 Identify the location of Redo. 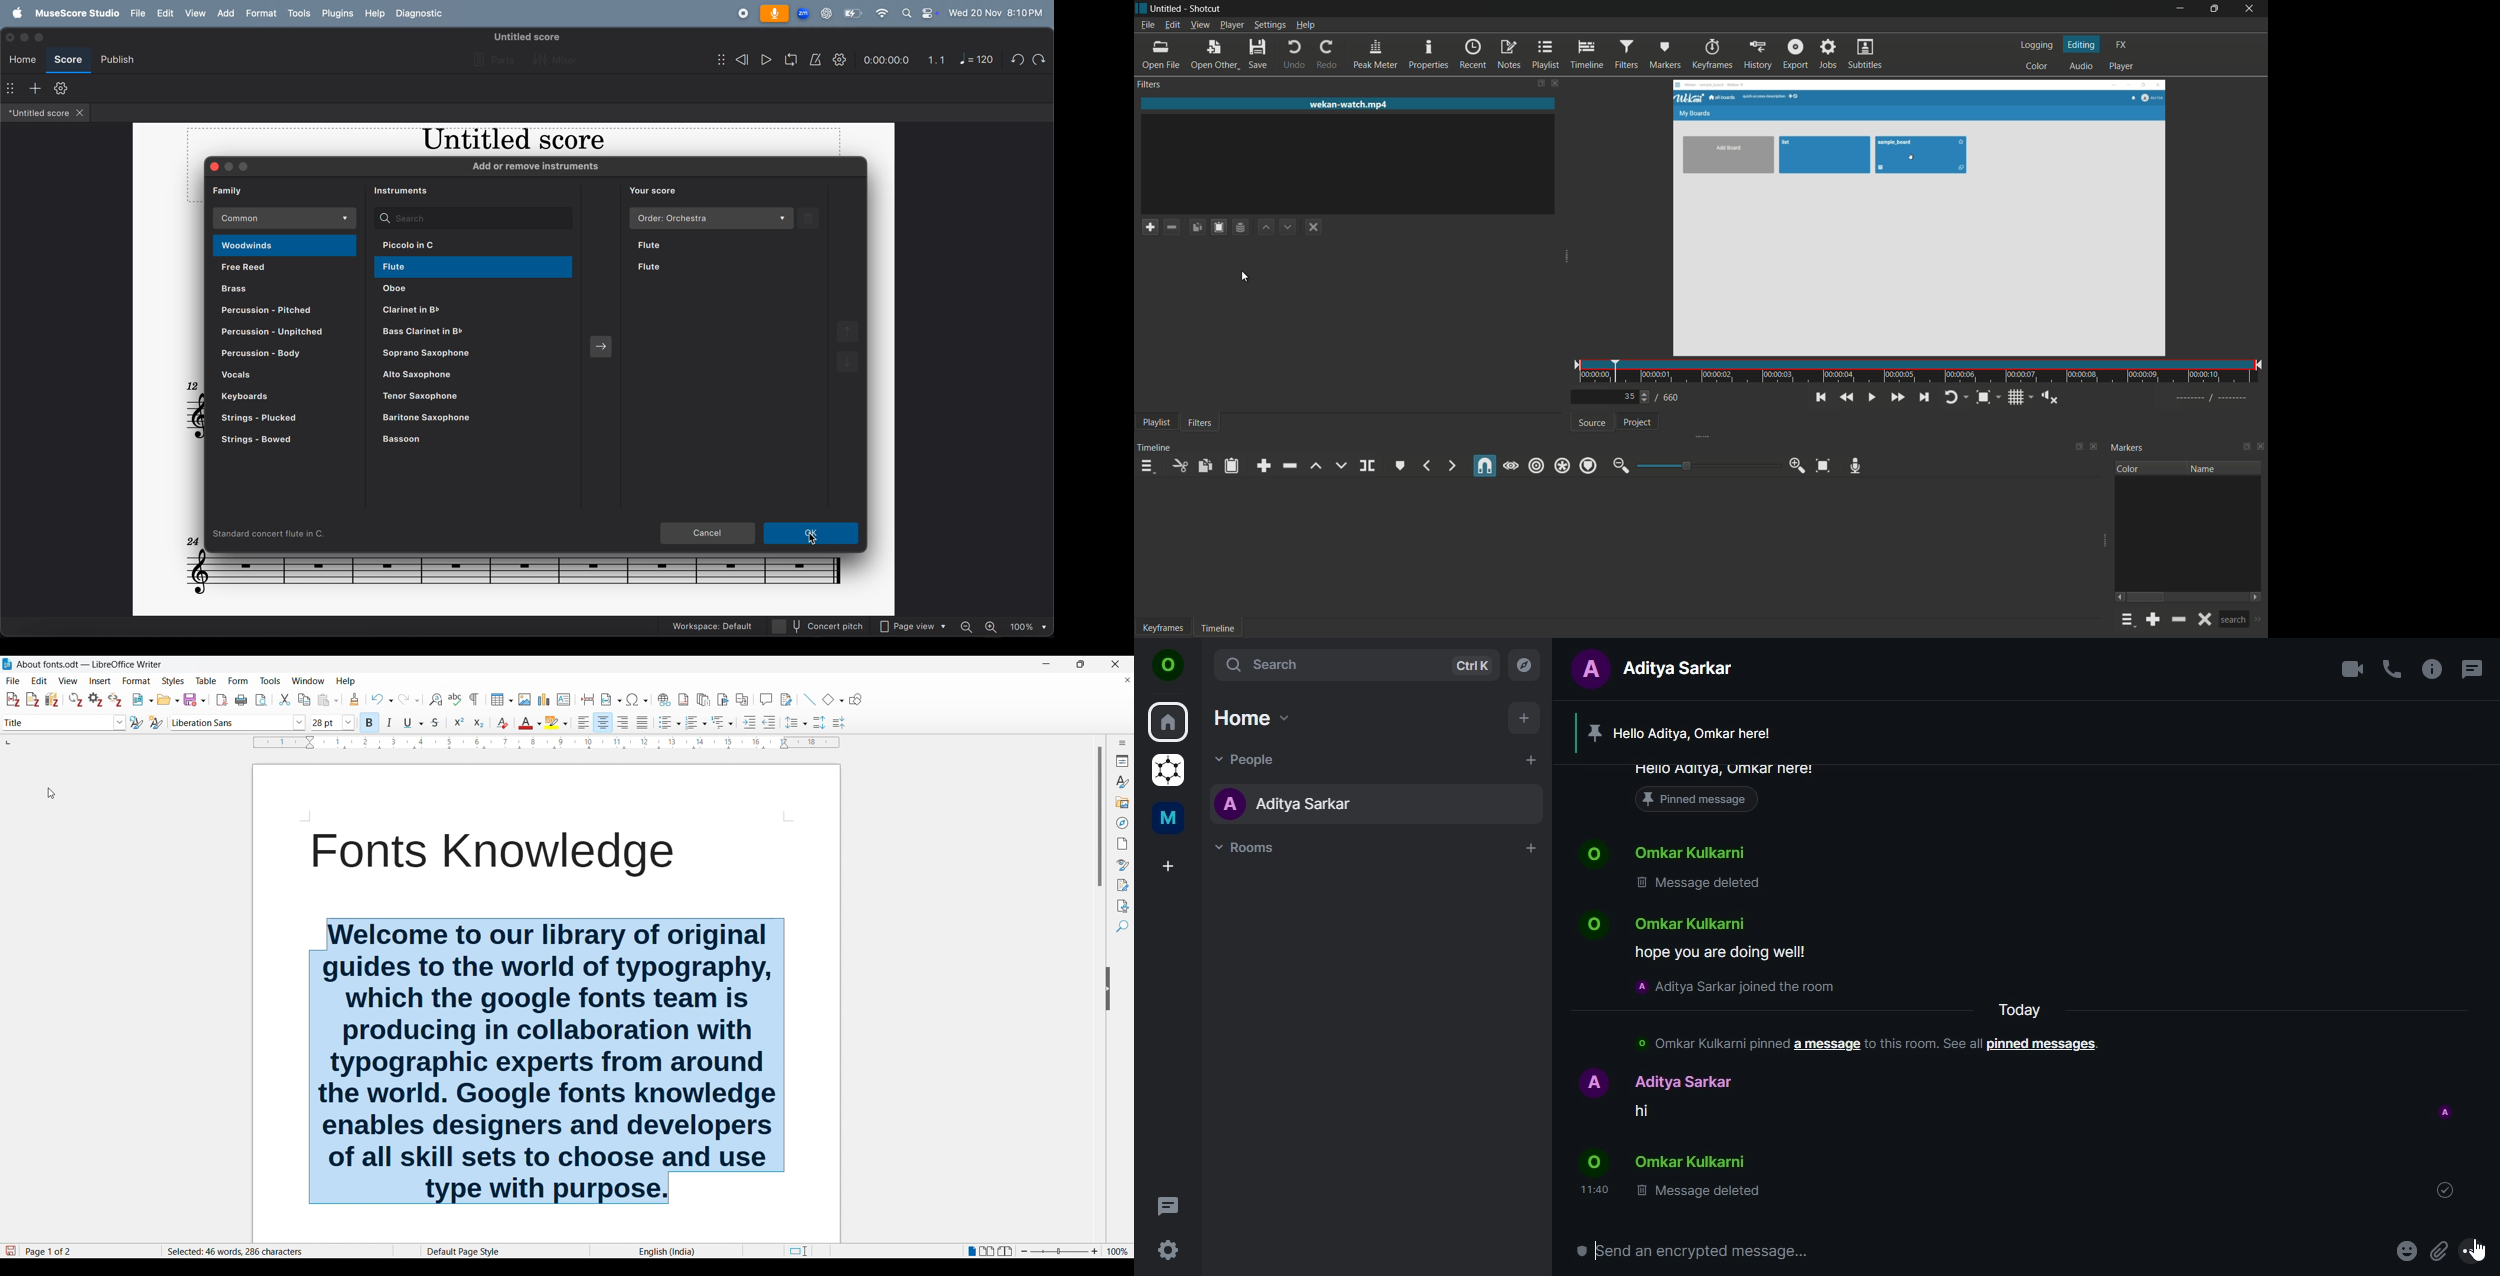
(409, 699).